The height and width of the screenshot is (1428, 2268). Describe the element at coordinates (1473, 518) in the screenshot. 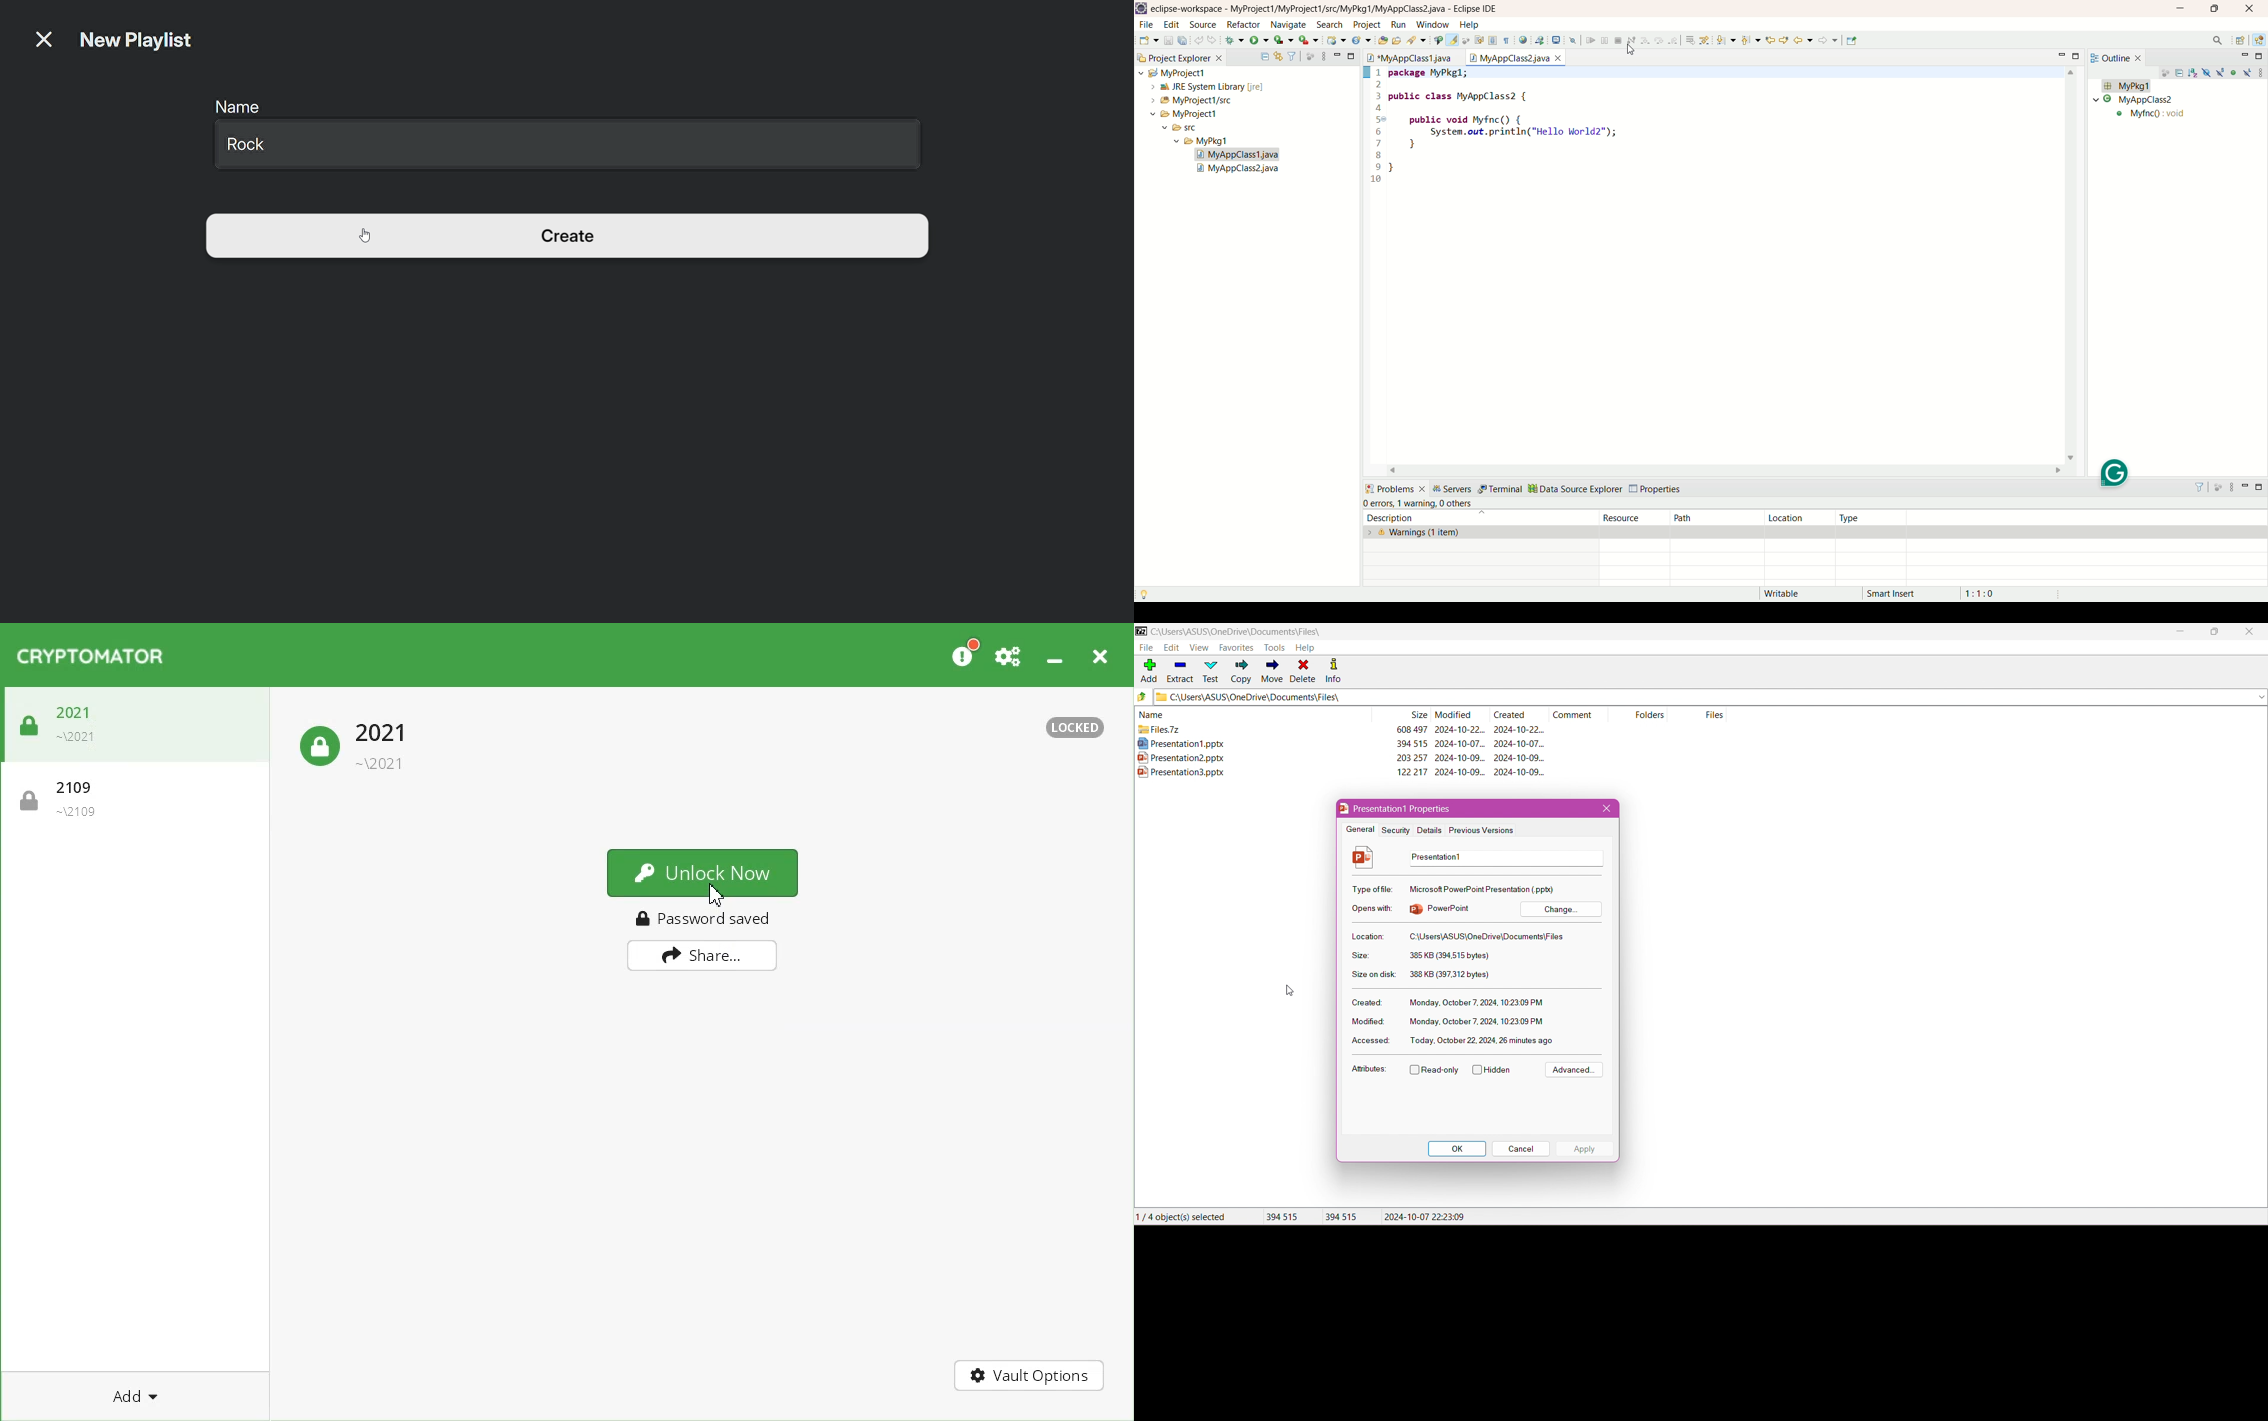

I see `description` at that location.